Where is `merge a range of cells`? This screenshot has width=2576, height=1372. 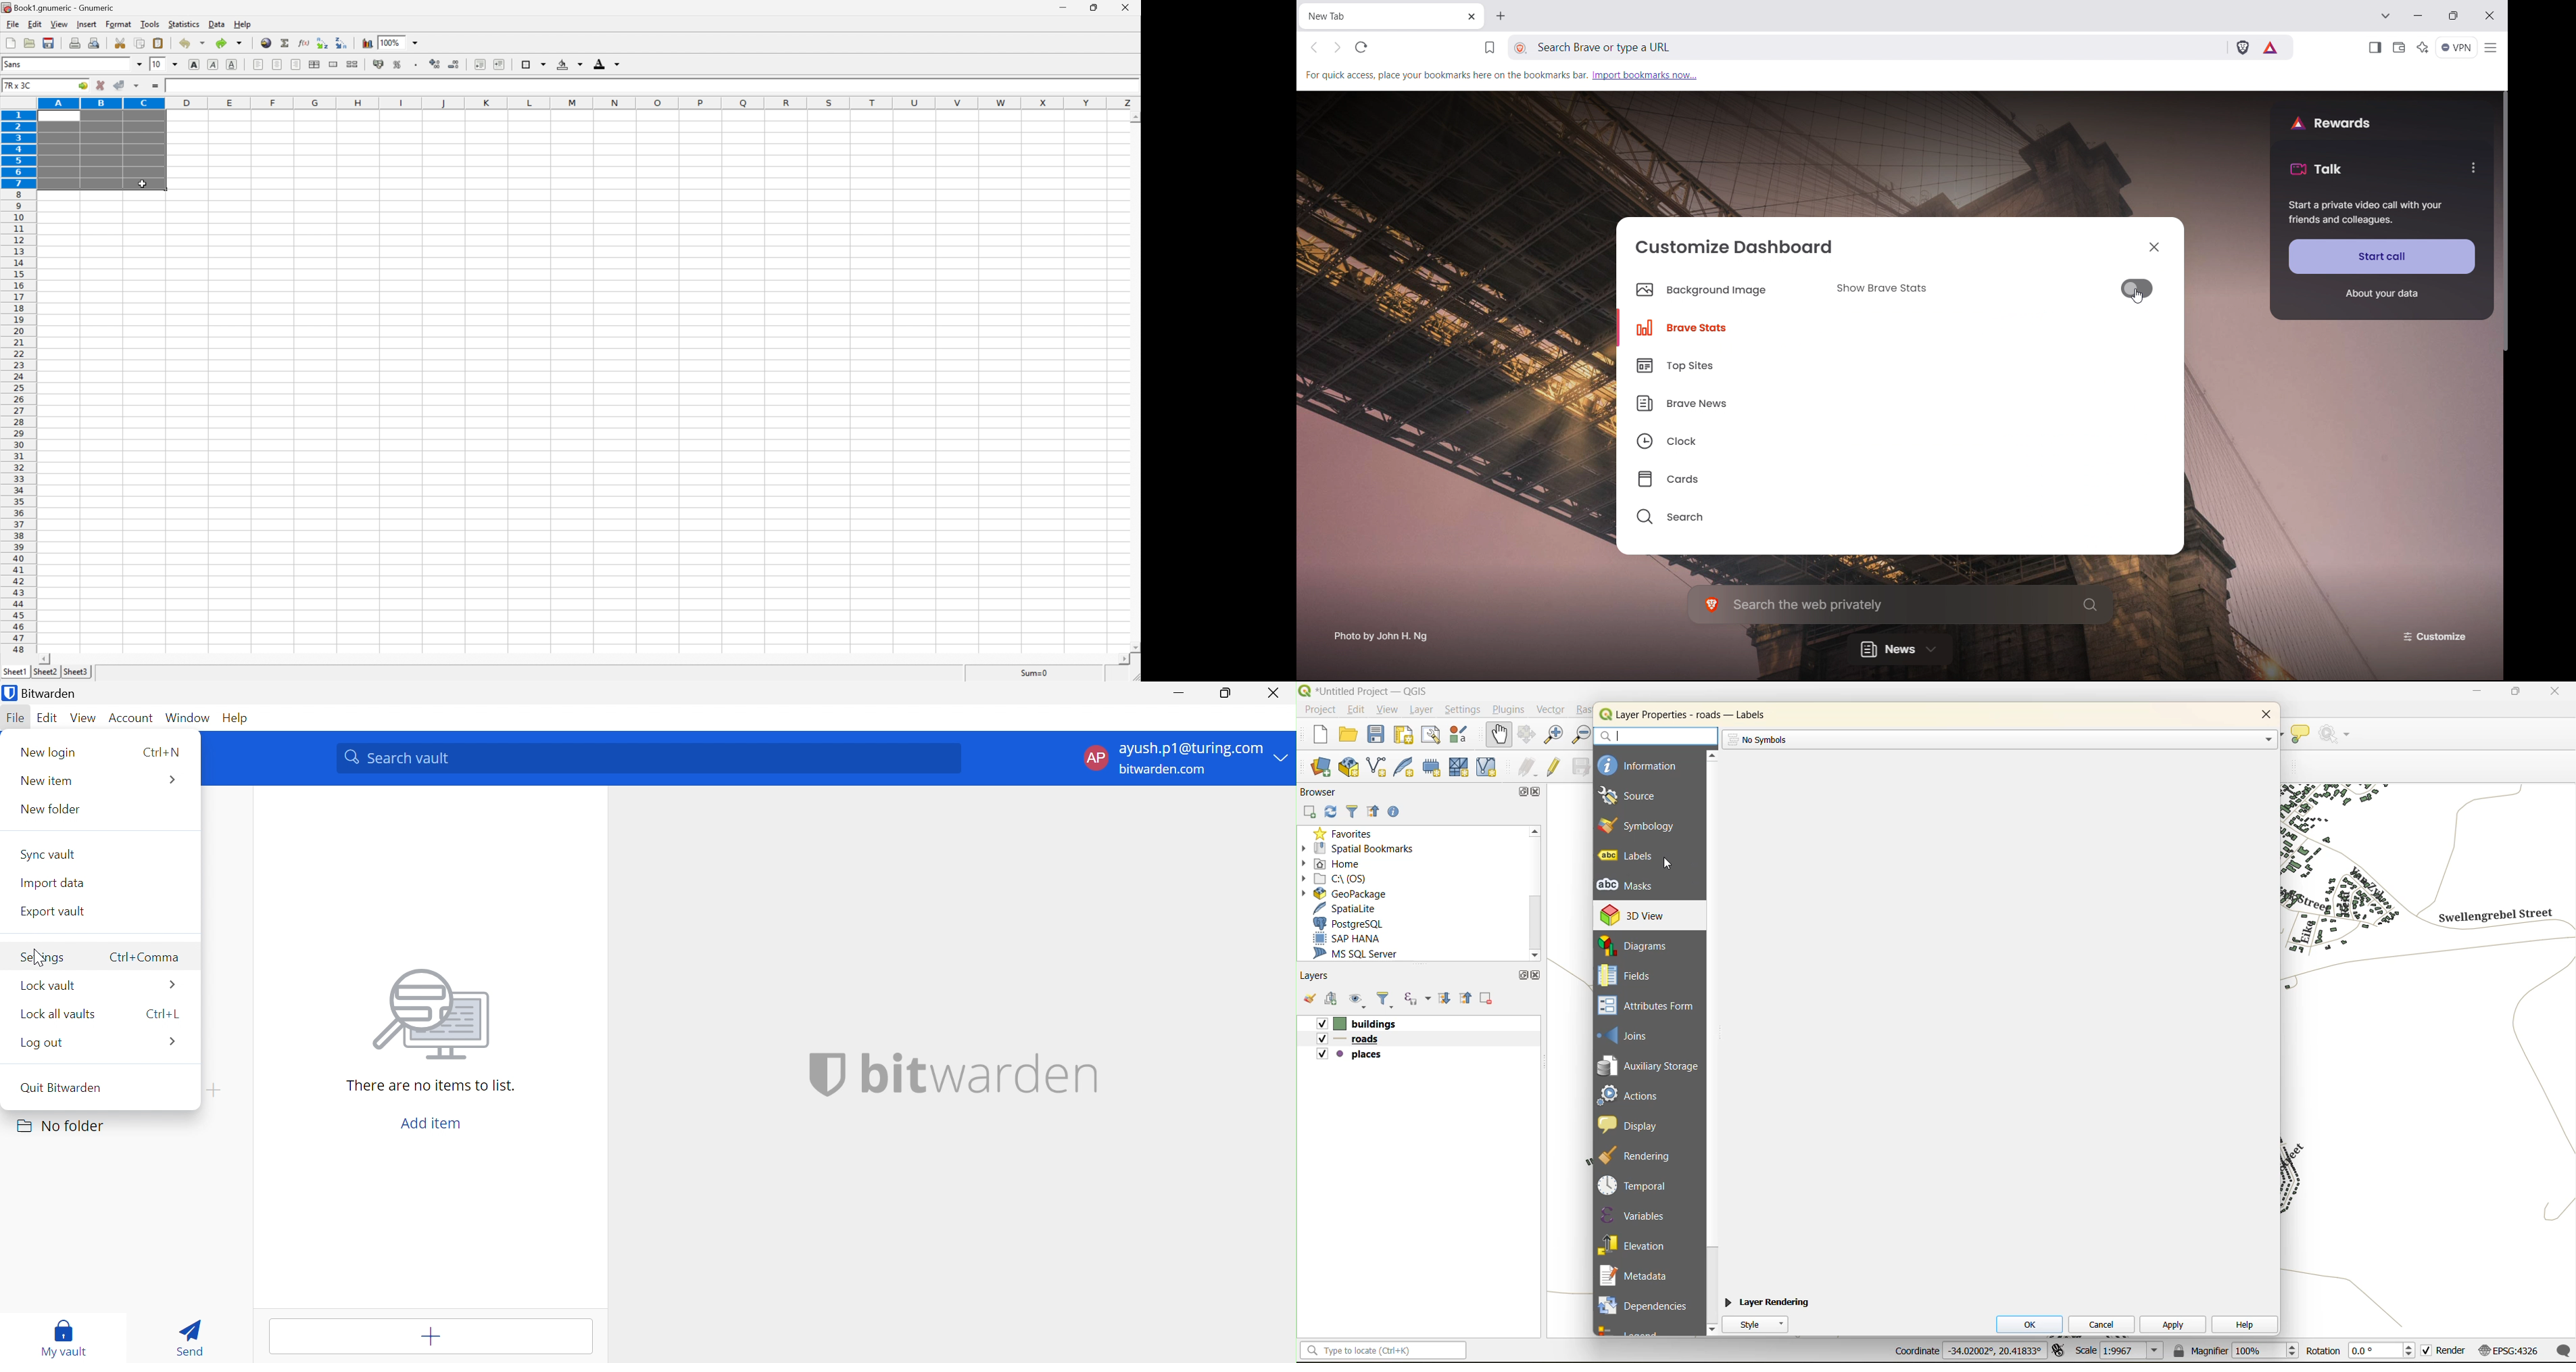
merge a range of cells is located at coordinates (333, 62).